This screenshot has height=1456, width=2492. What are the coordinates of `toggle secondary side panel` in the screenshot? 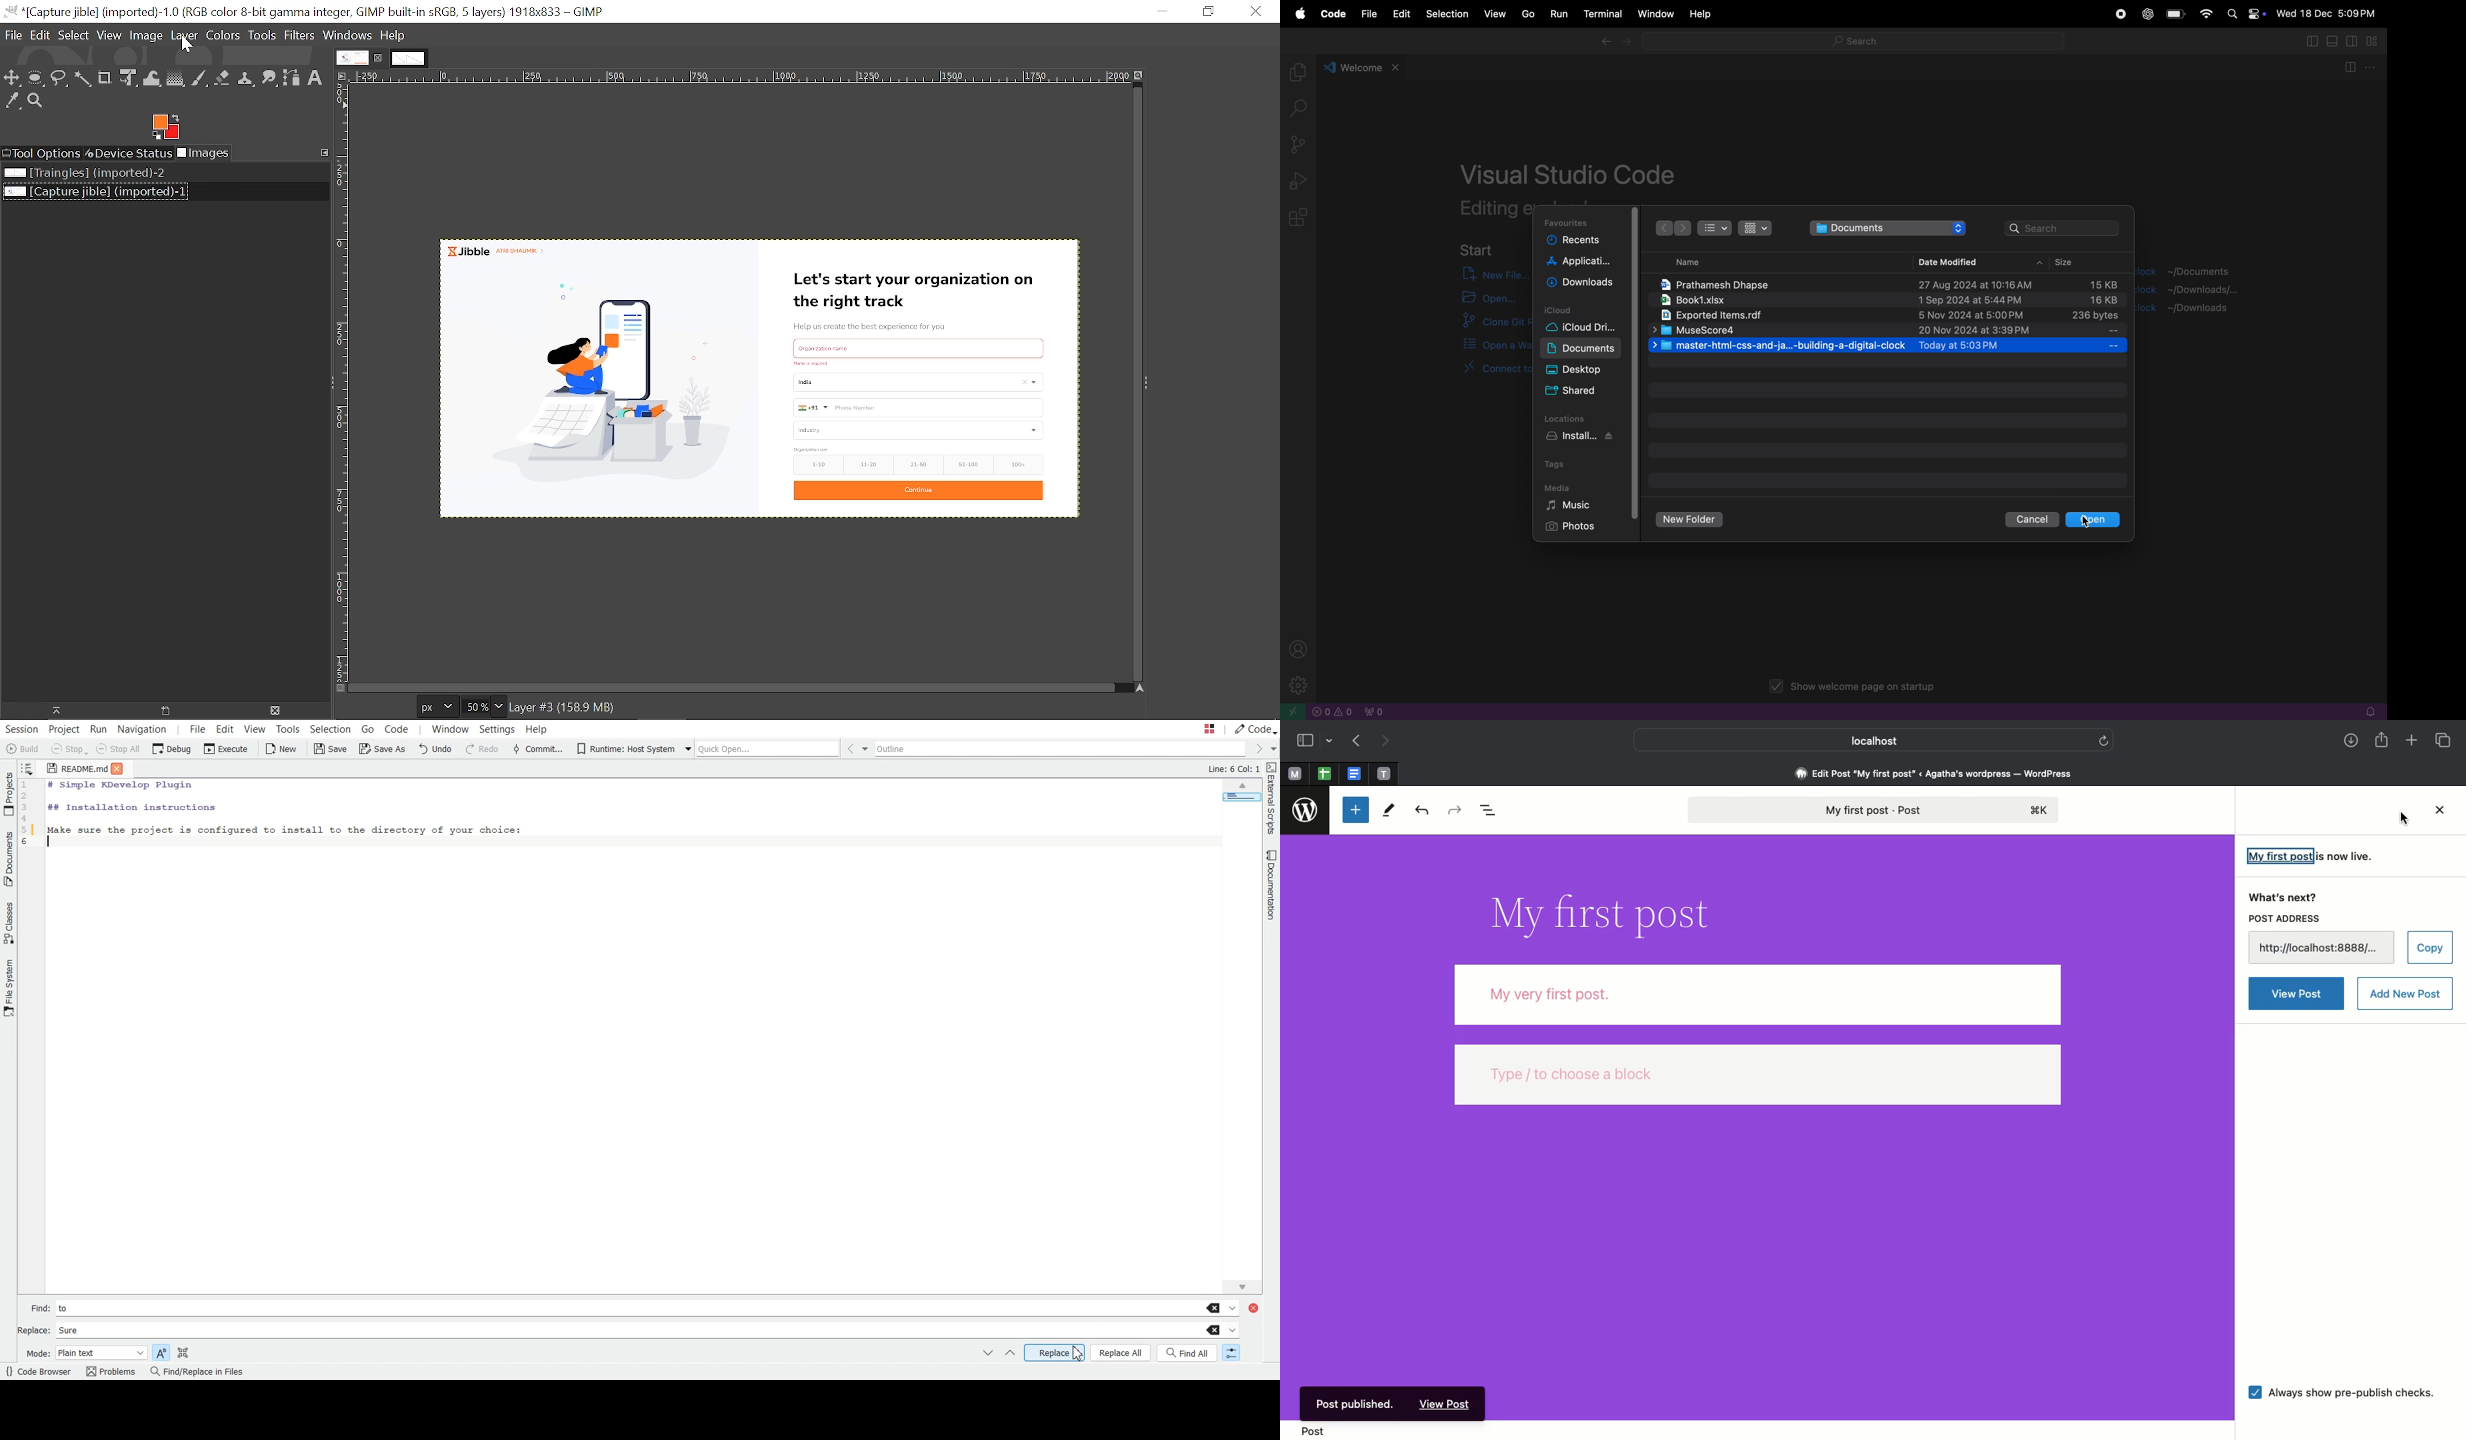 It's located at (2354, 41).